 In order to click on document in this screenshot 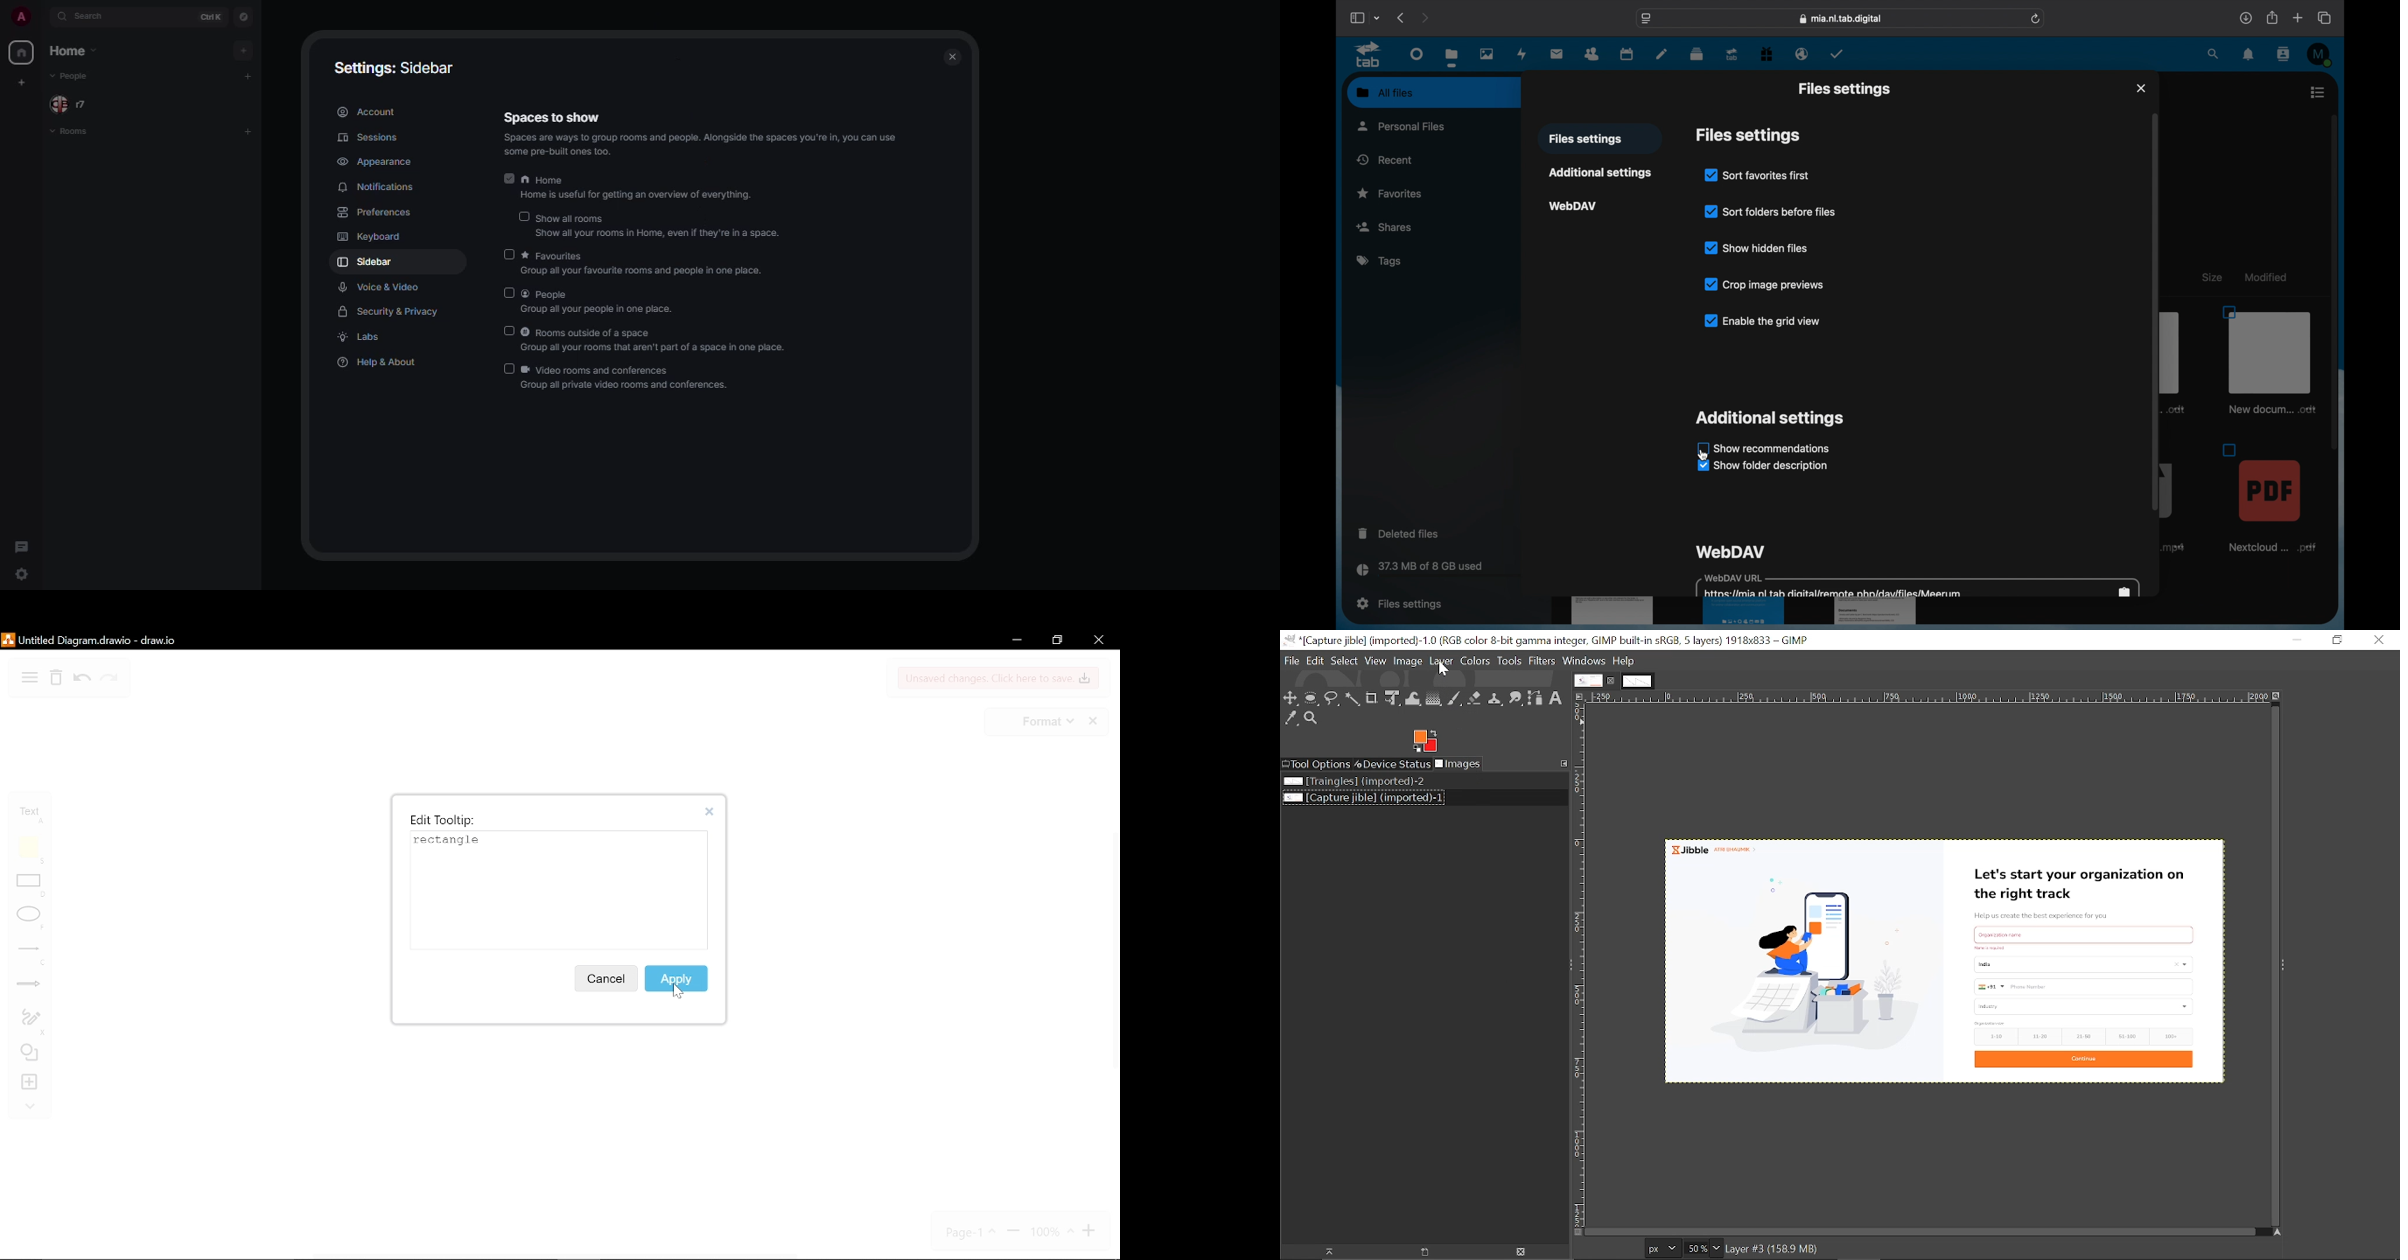, I will do `click(1746, 616)`.